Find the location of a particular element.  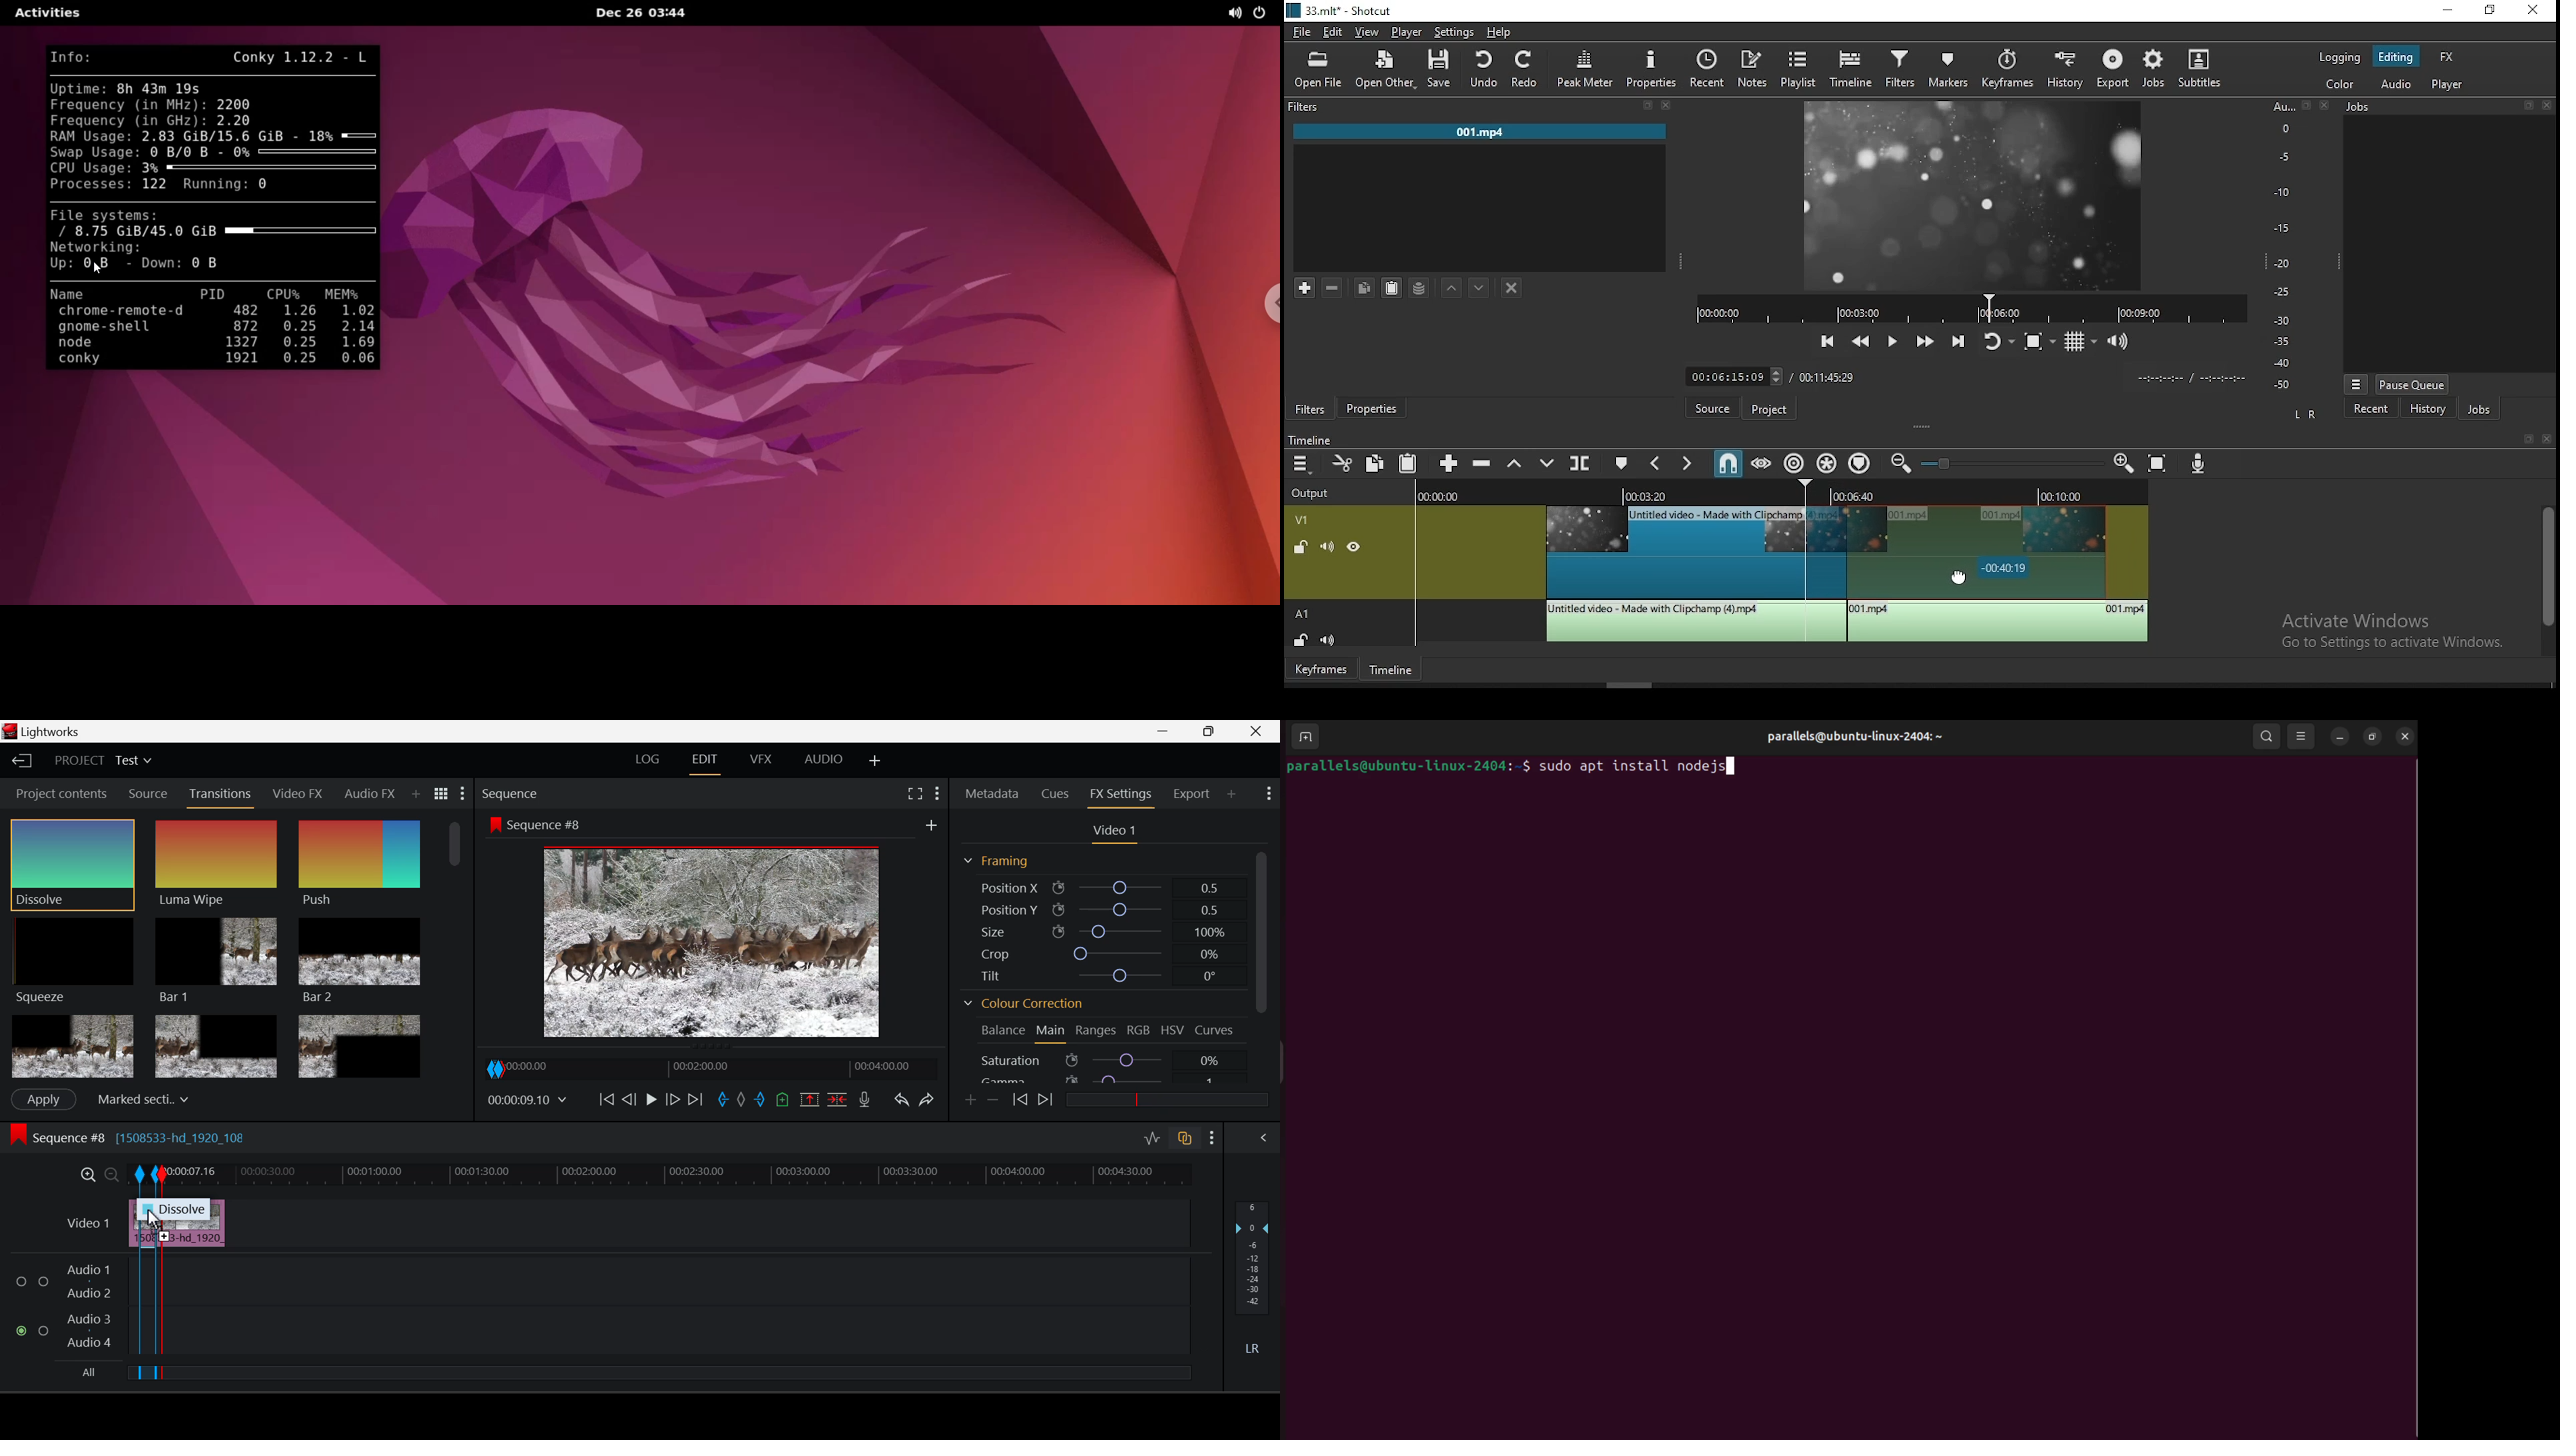

Transitions Panel Open is located at coordinates (221, 797).